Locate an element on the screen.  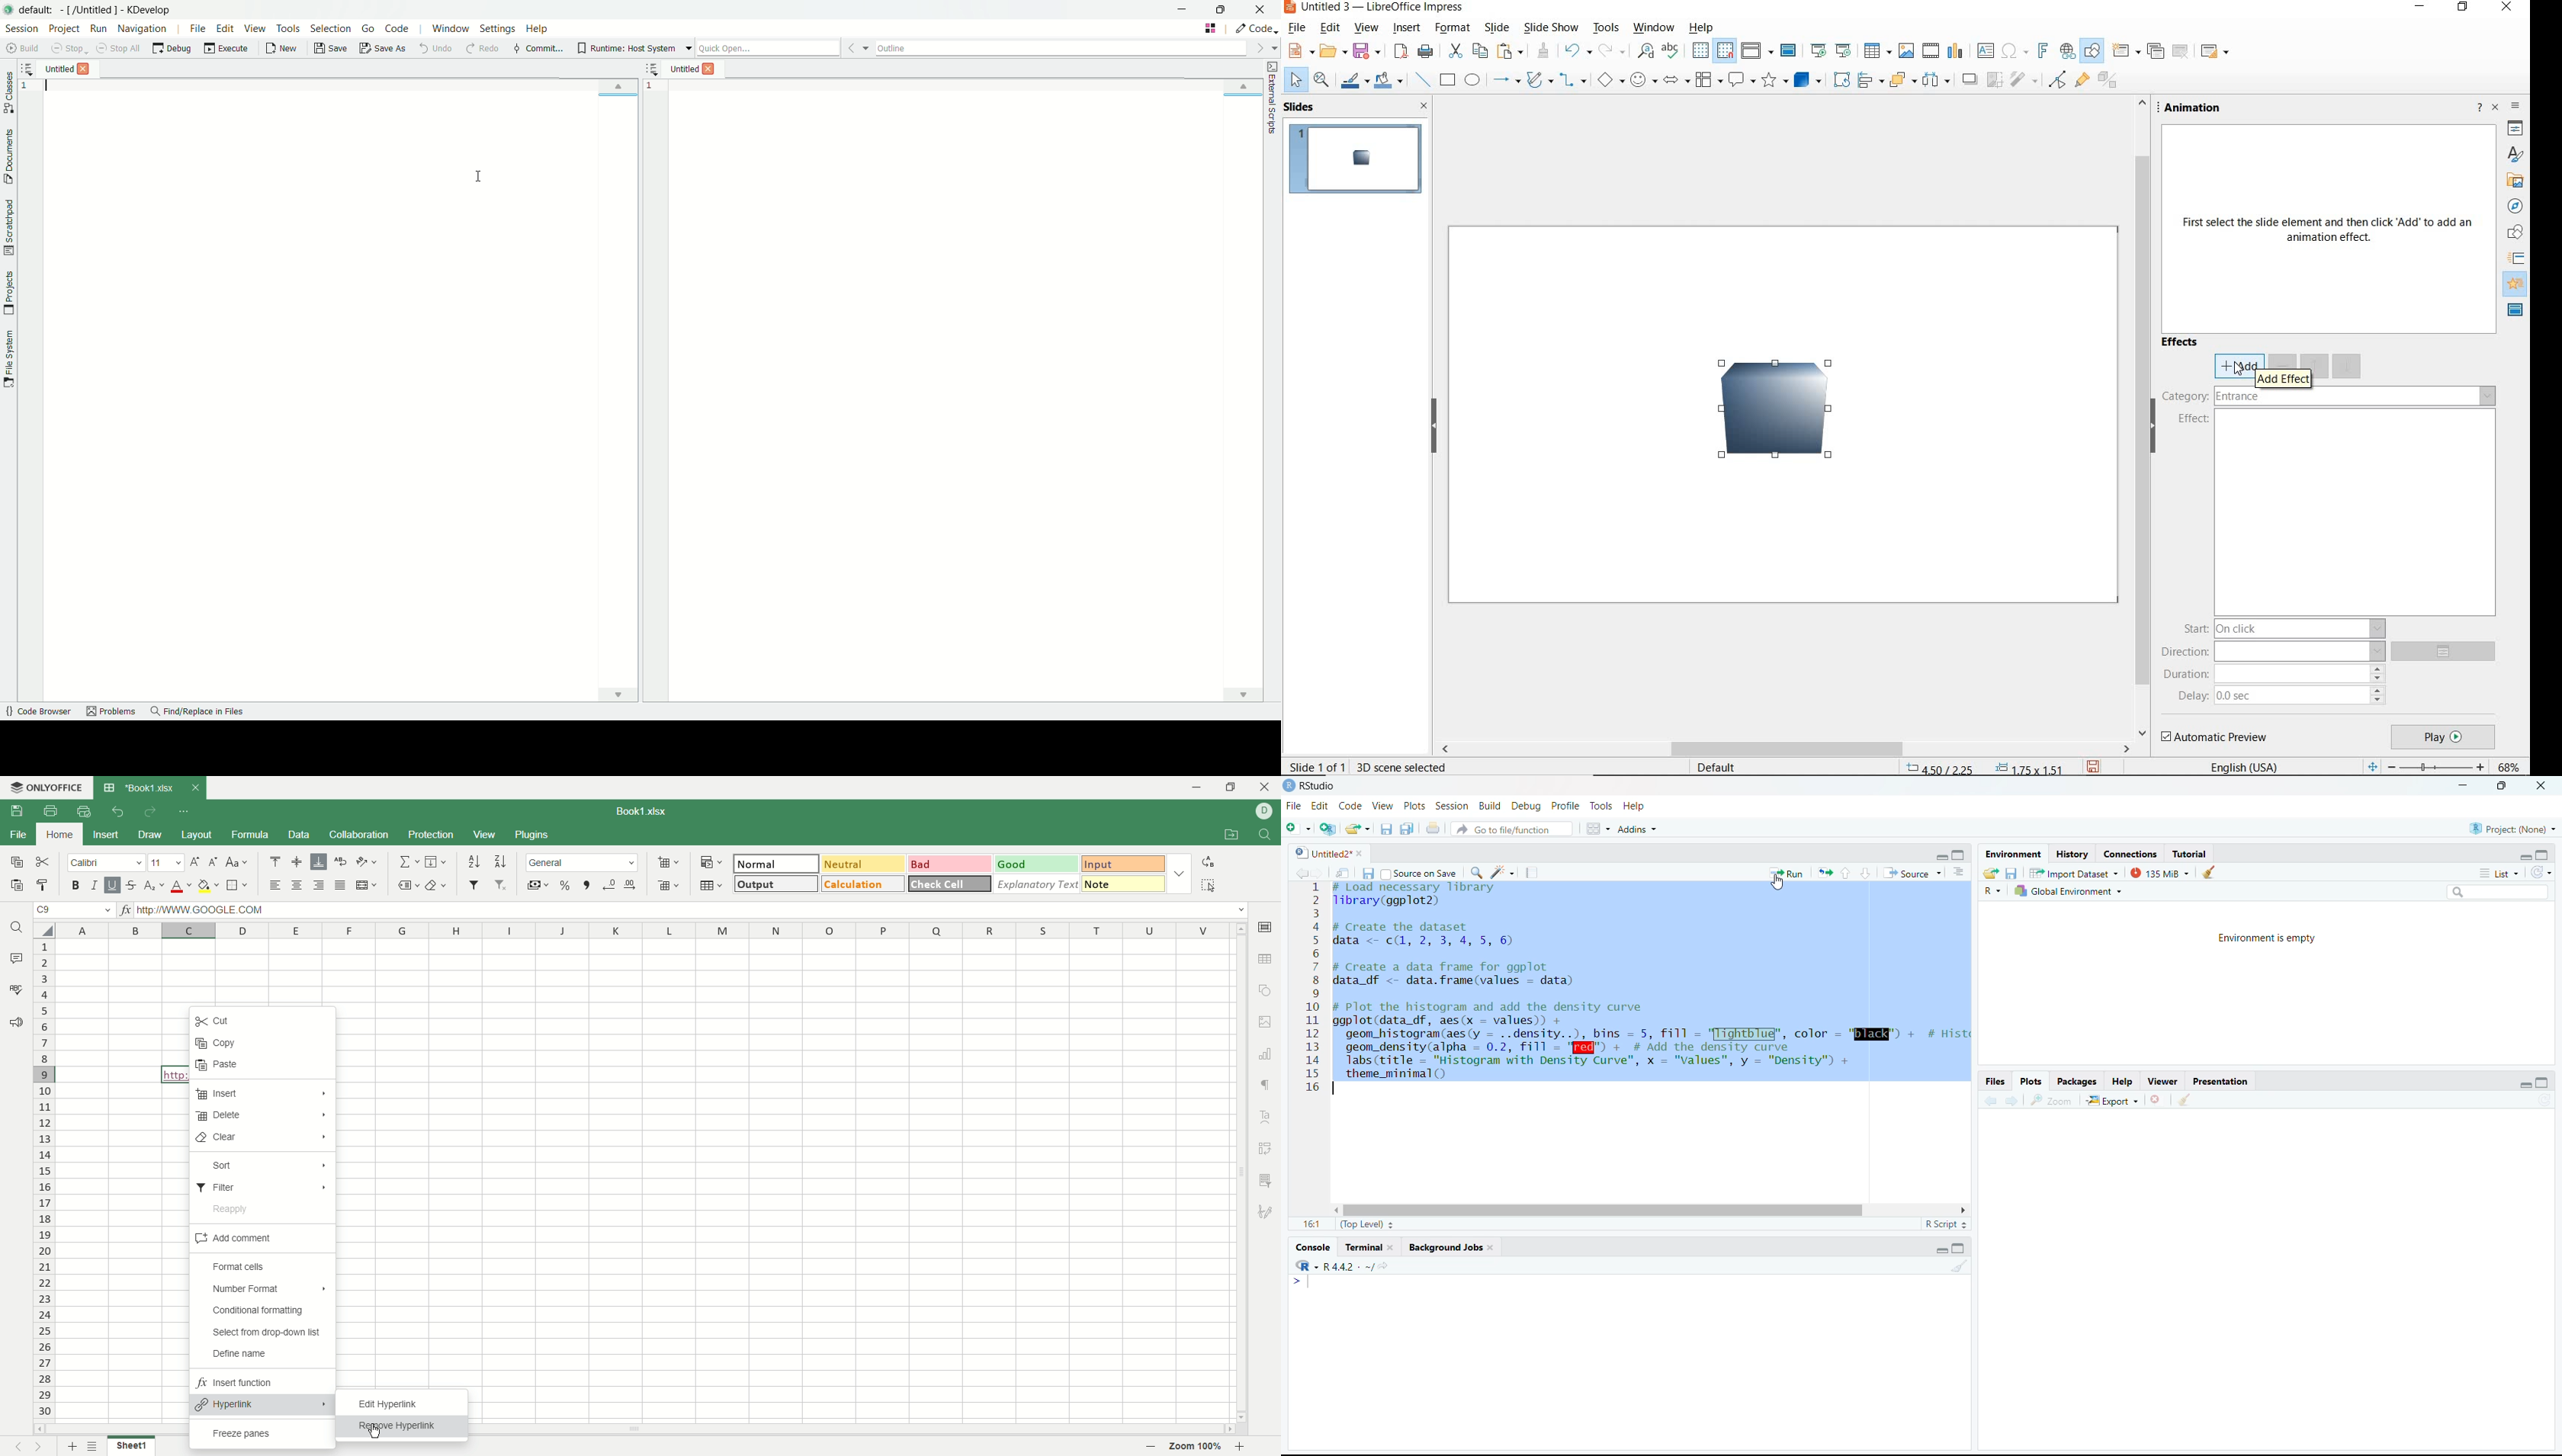
output is located at coordinates (775, 884).